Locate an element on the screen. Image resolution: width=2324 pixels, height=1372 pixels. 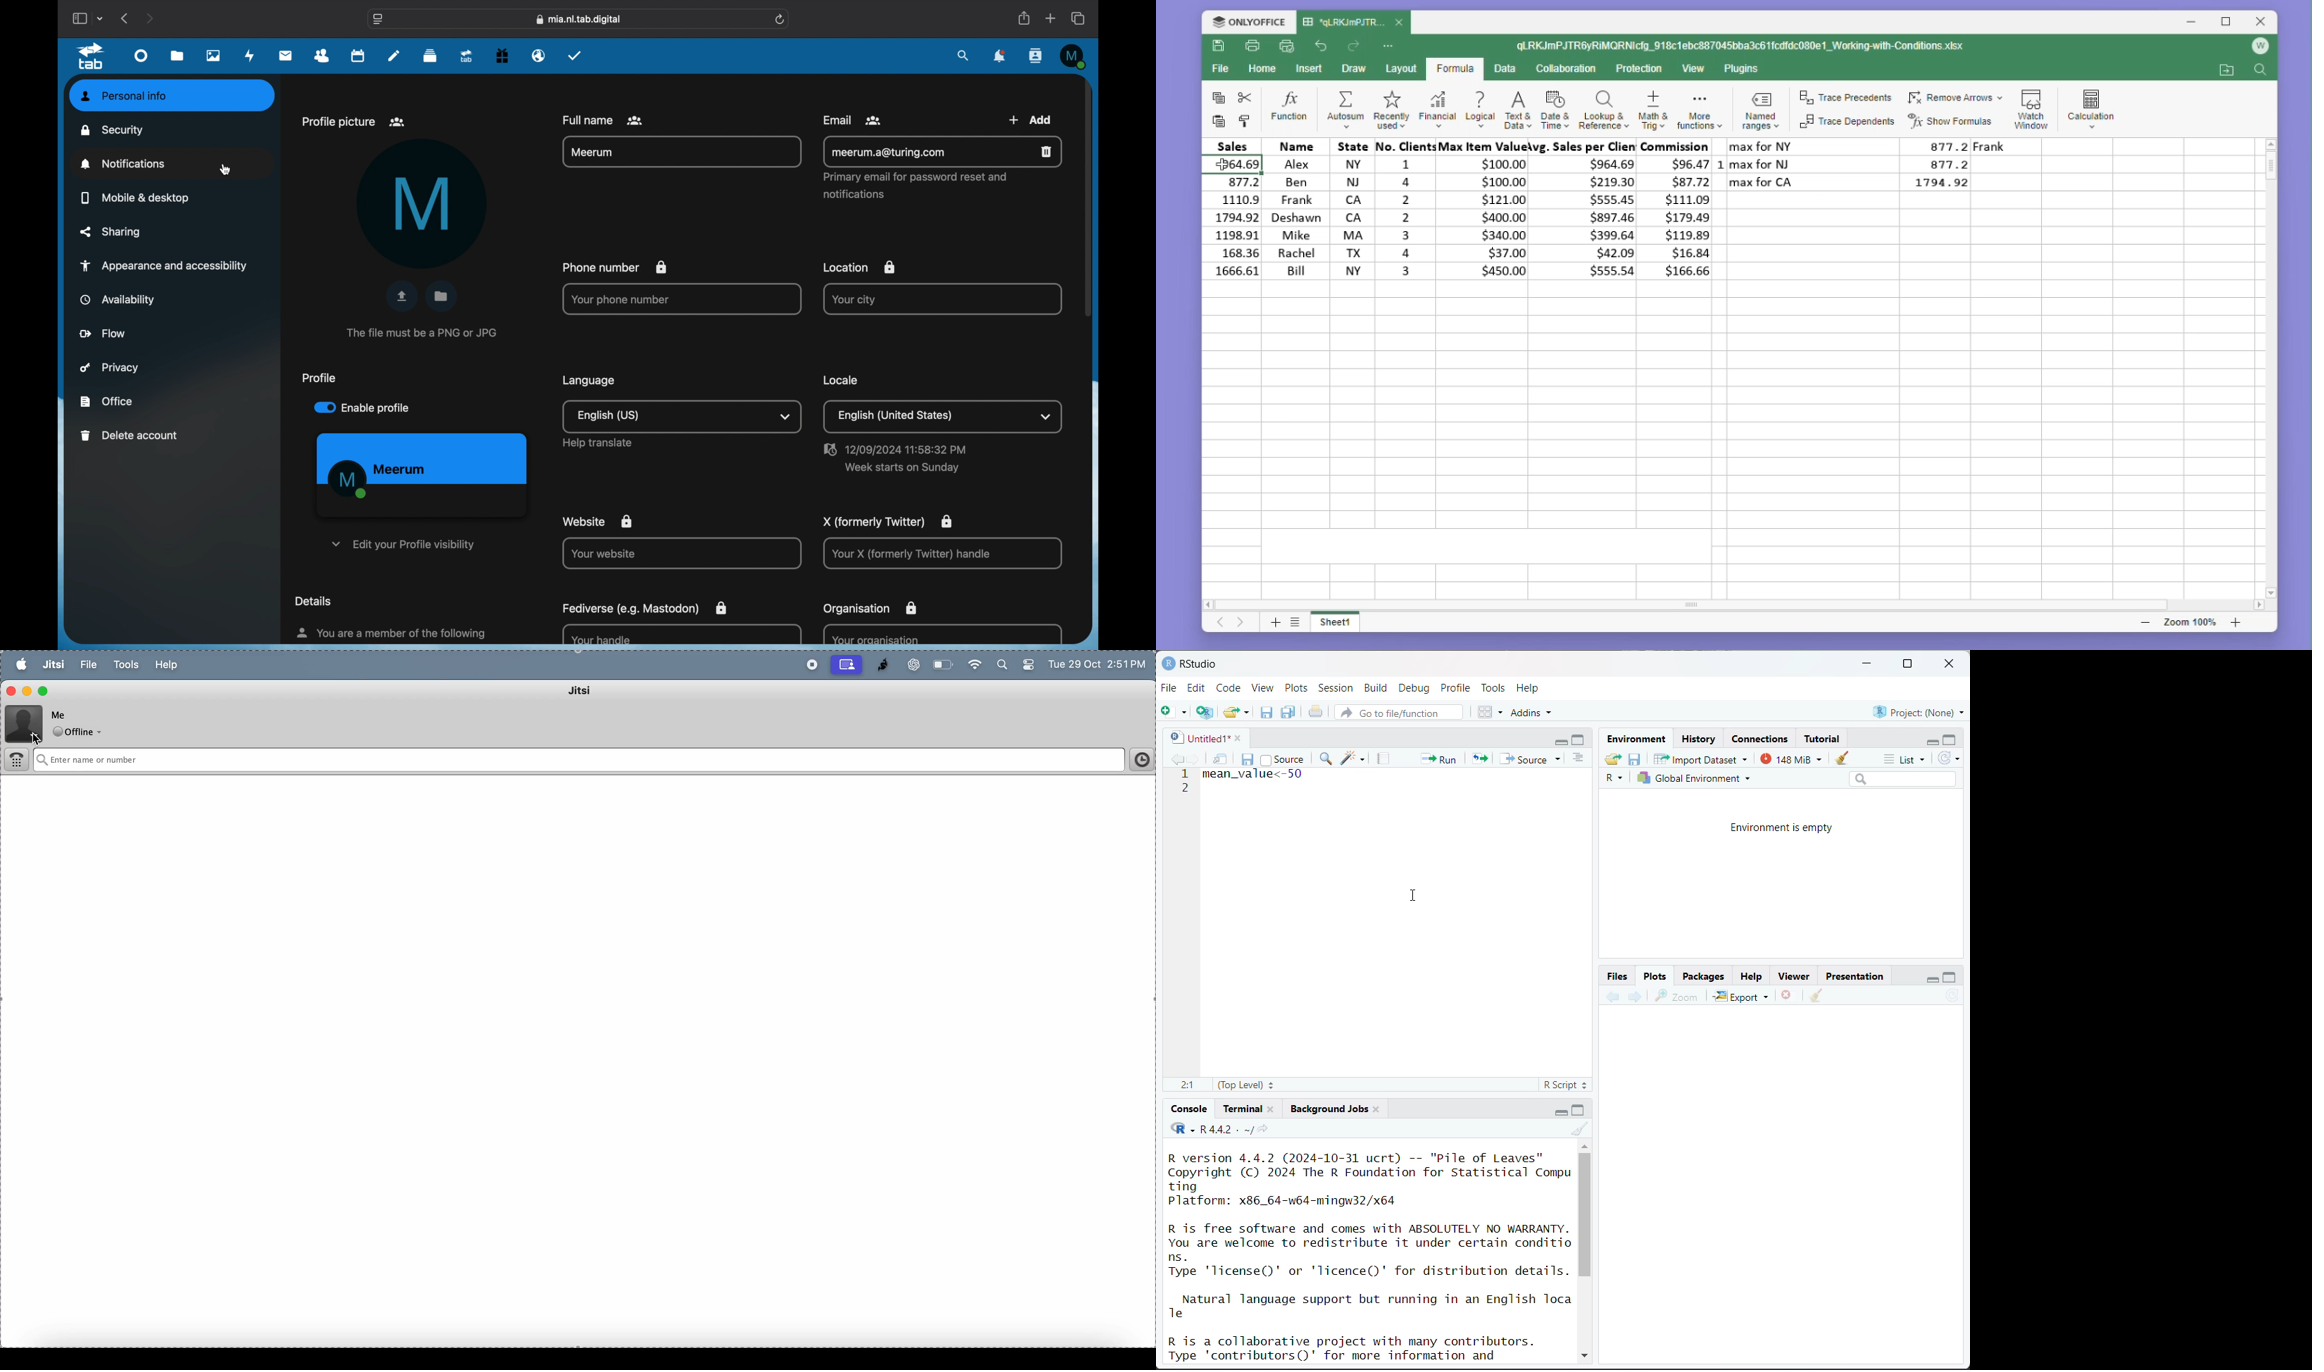
email is located at coordinates (852, 120).